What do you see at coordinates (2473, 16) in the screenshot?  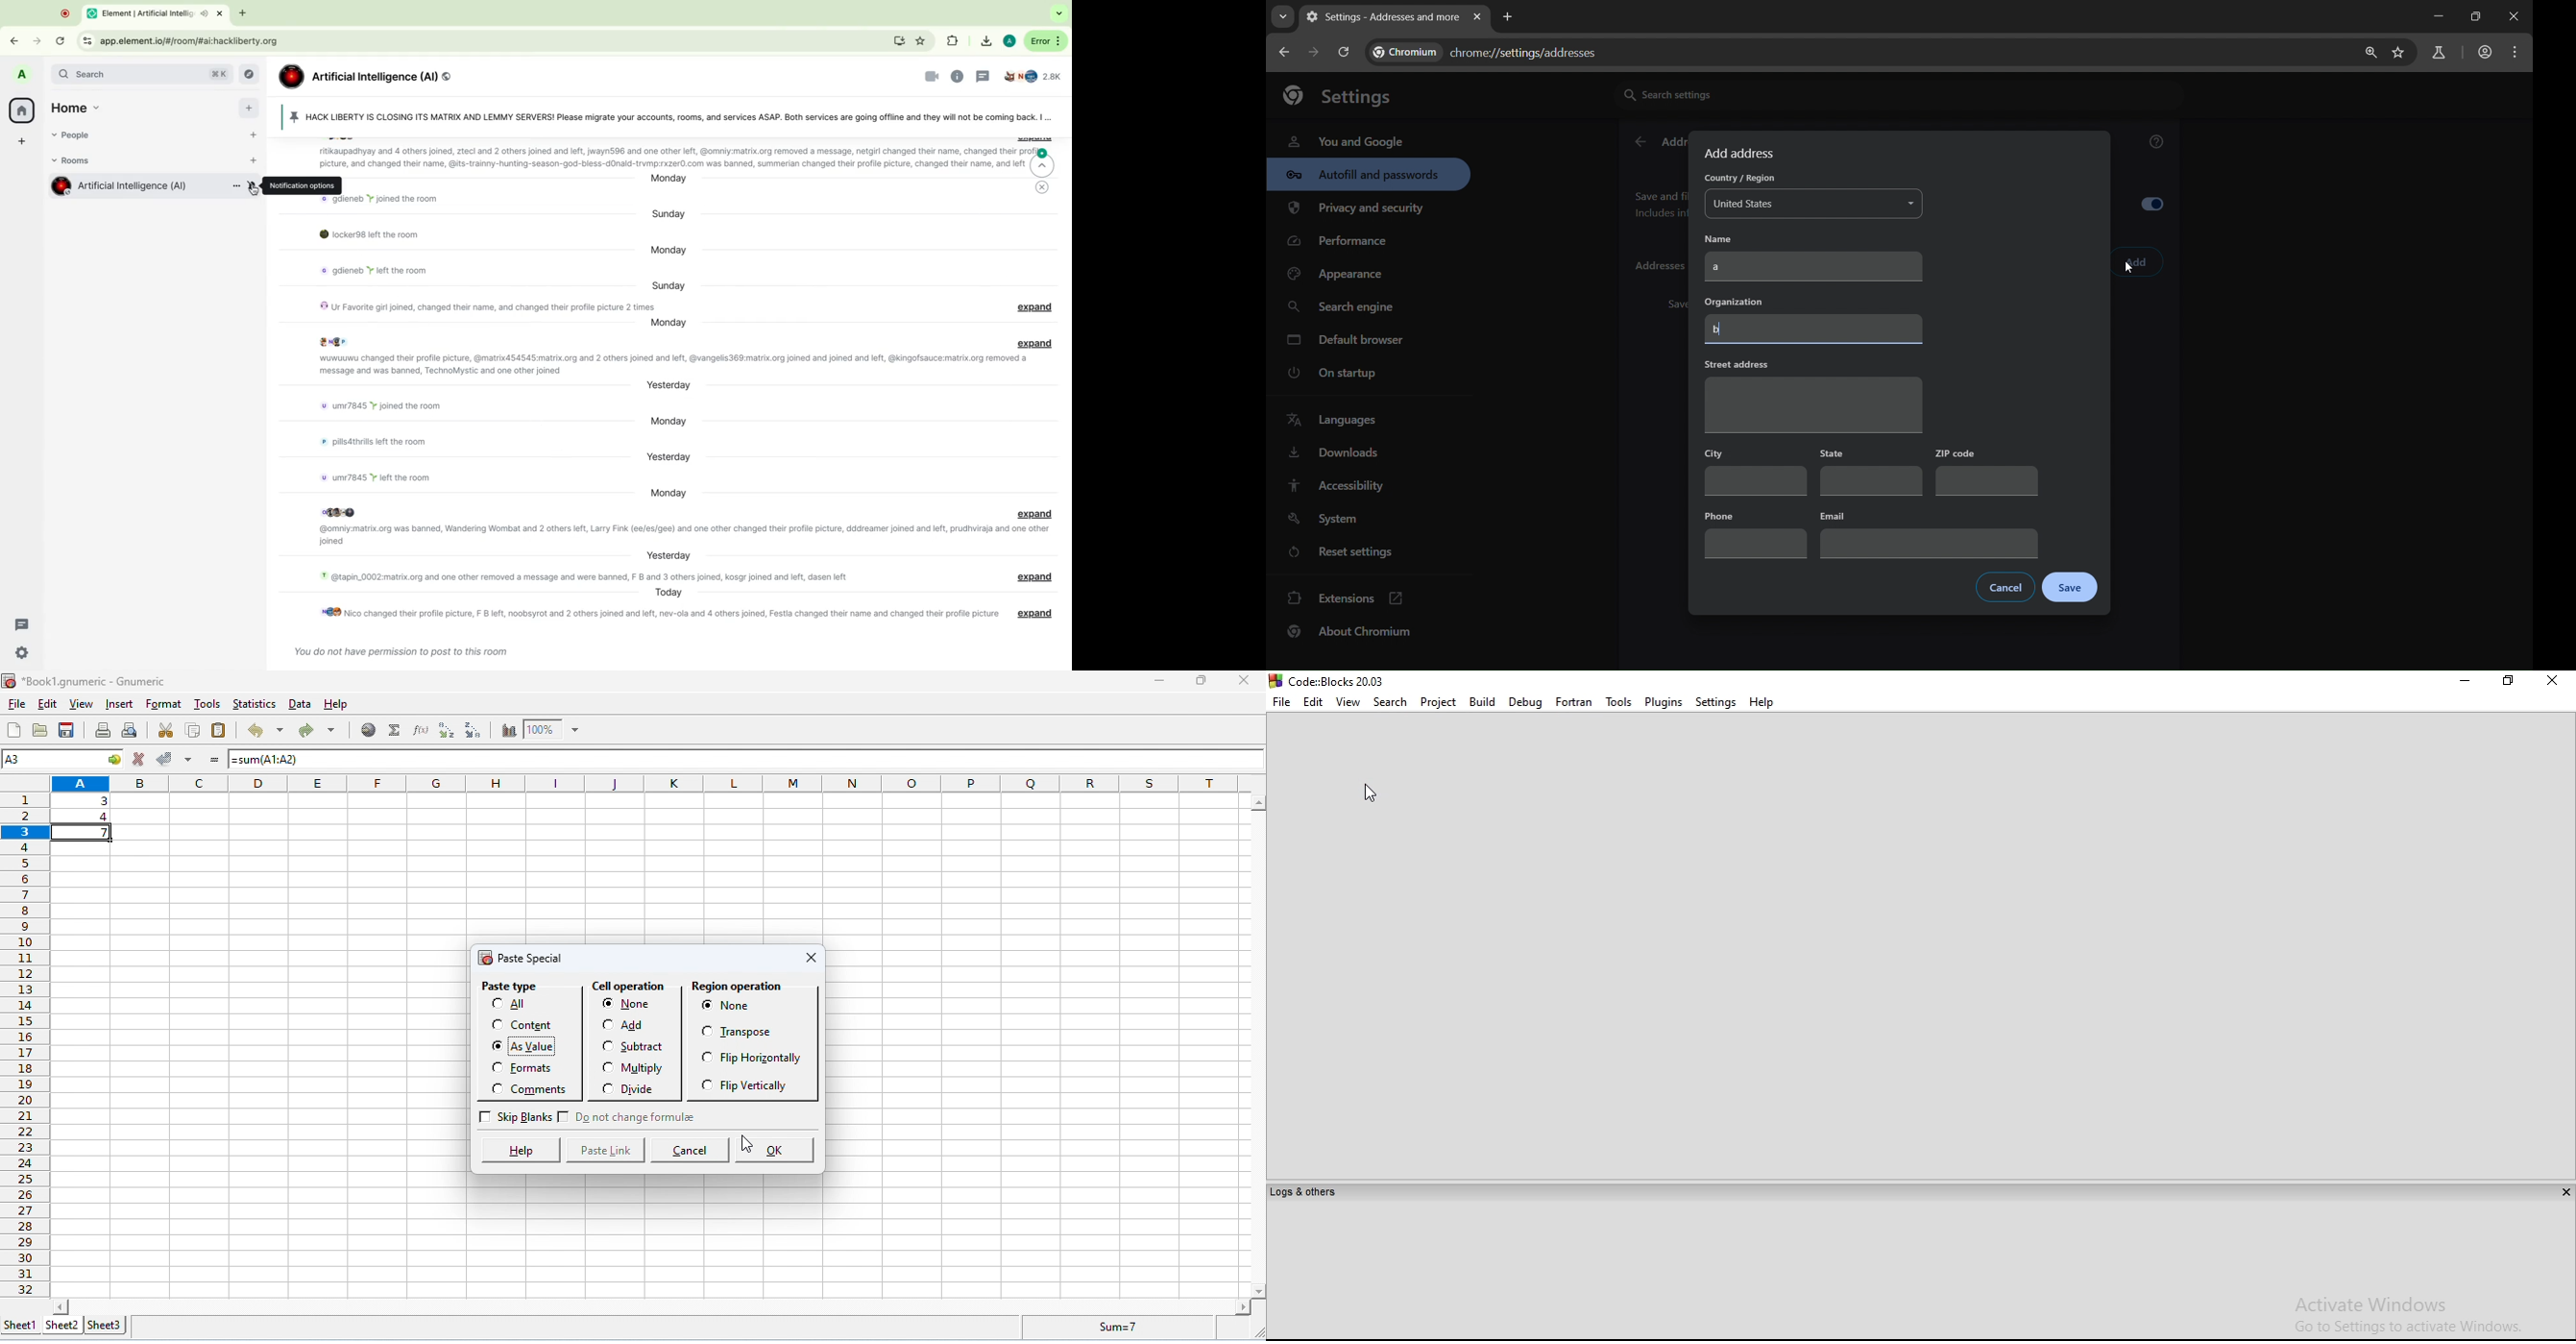 I see `restore down` at bounding box center [2473, 16].